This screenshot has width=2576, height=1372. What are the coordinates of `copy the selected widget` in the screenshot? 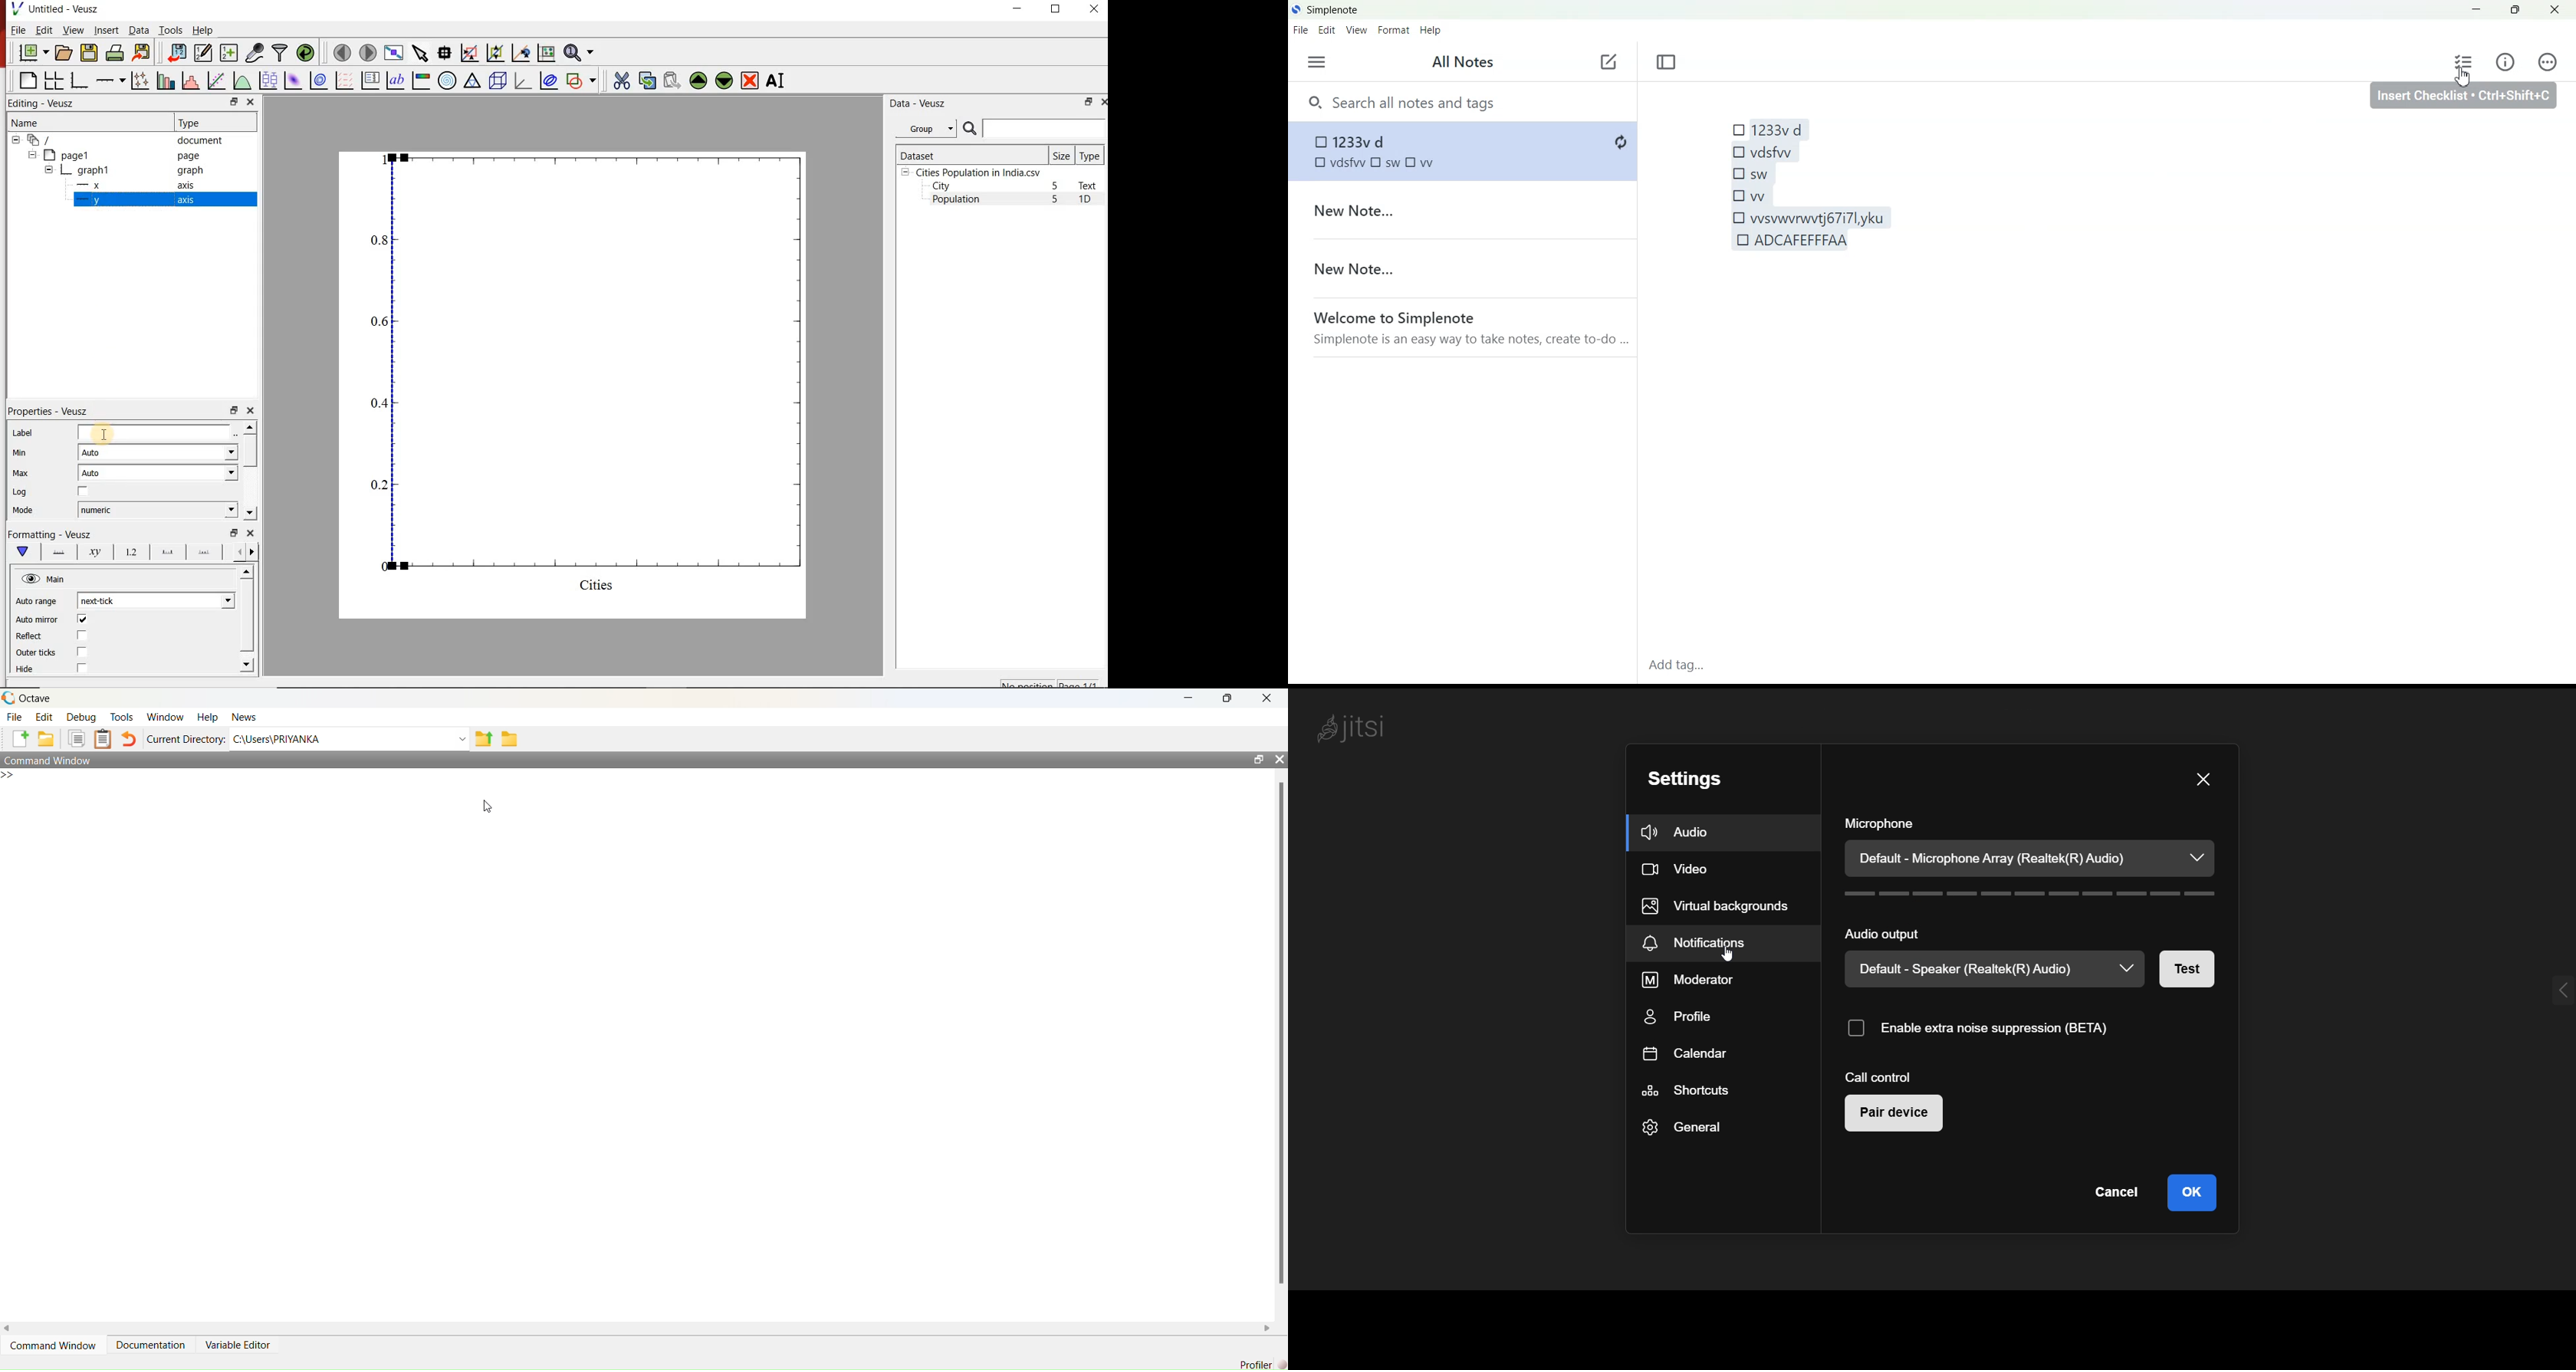 It's located at (646, 79).